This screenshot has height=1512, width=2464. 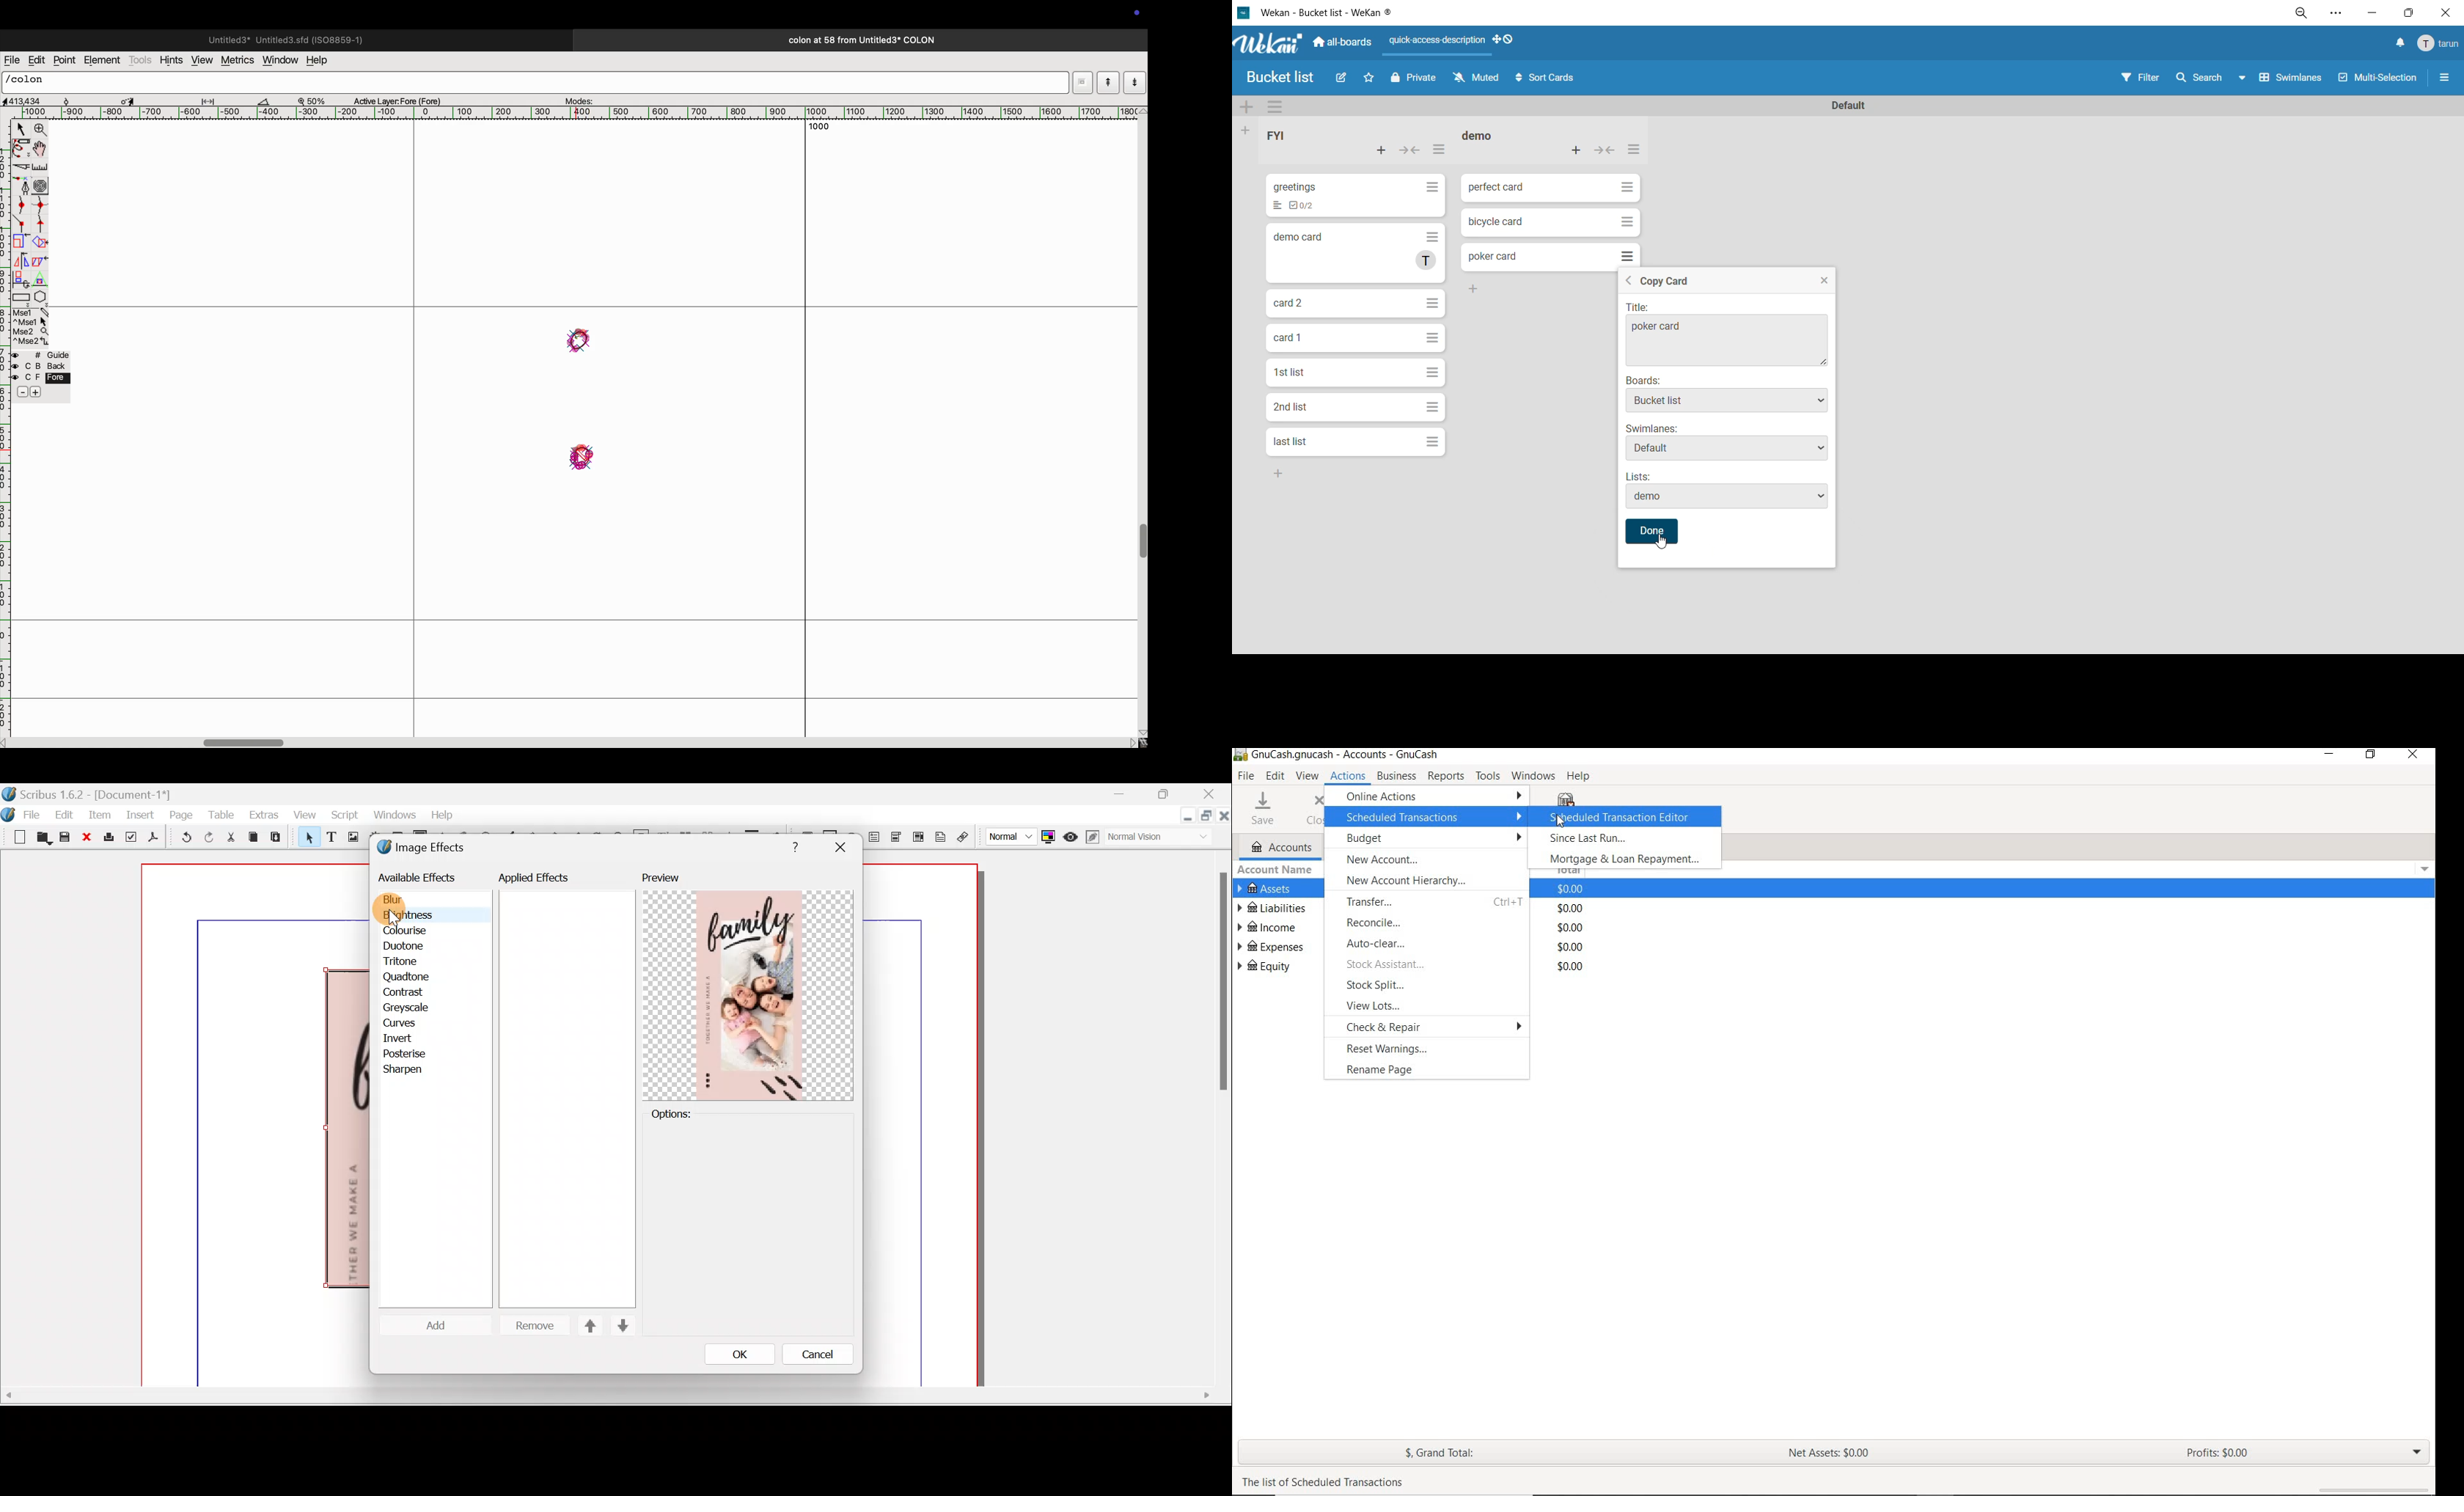 What do you see at coordinates (1605, 153) in the screenshot?
I see `collapse` at bounding box center [1605, 153].